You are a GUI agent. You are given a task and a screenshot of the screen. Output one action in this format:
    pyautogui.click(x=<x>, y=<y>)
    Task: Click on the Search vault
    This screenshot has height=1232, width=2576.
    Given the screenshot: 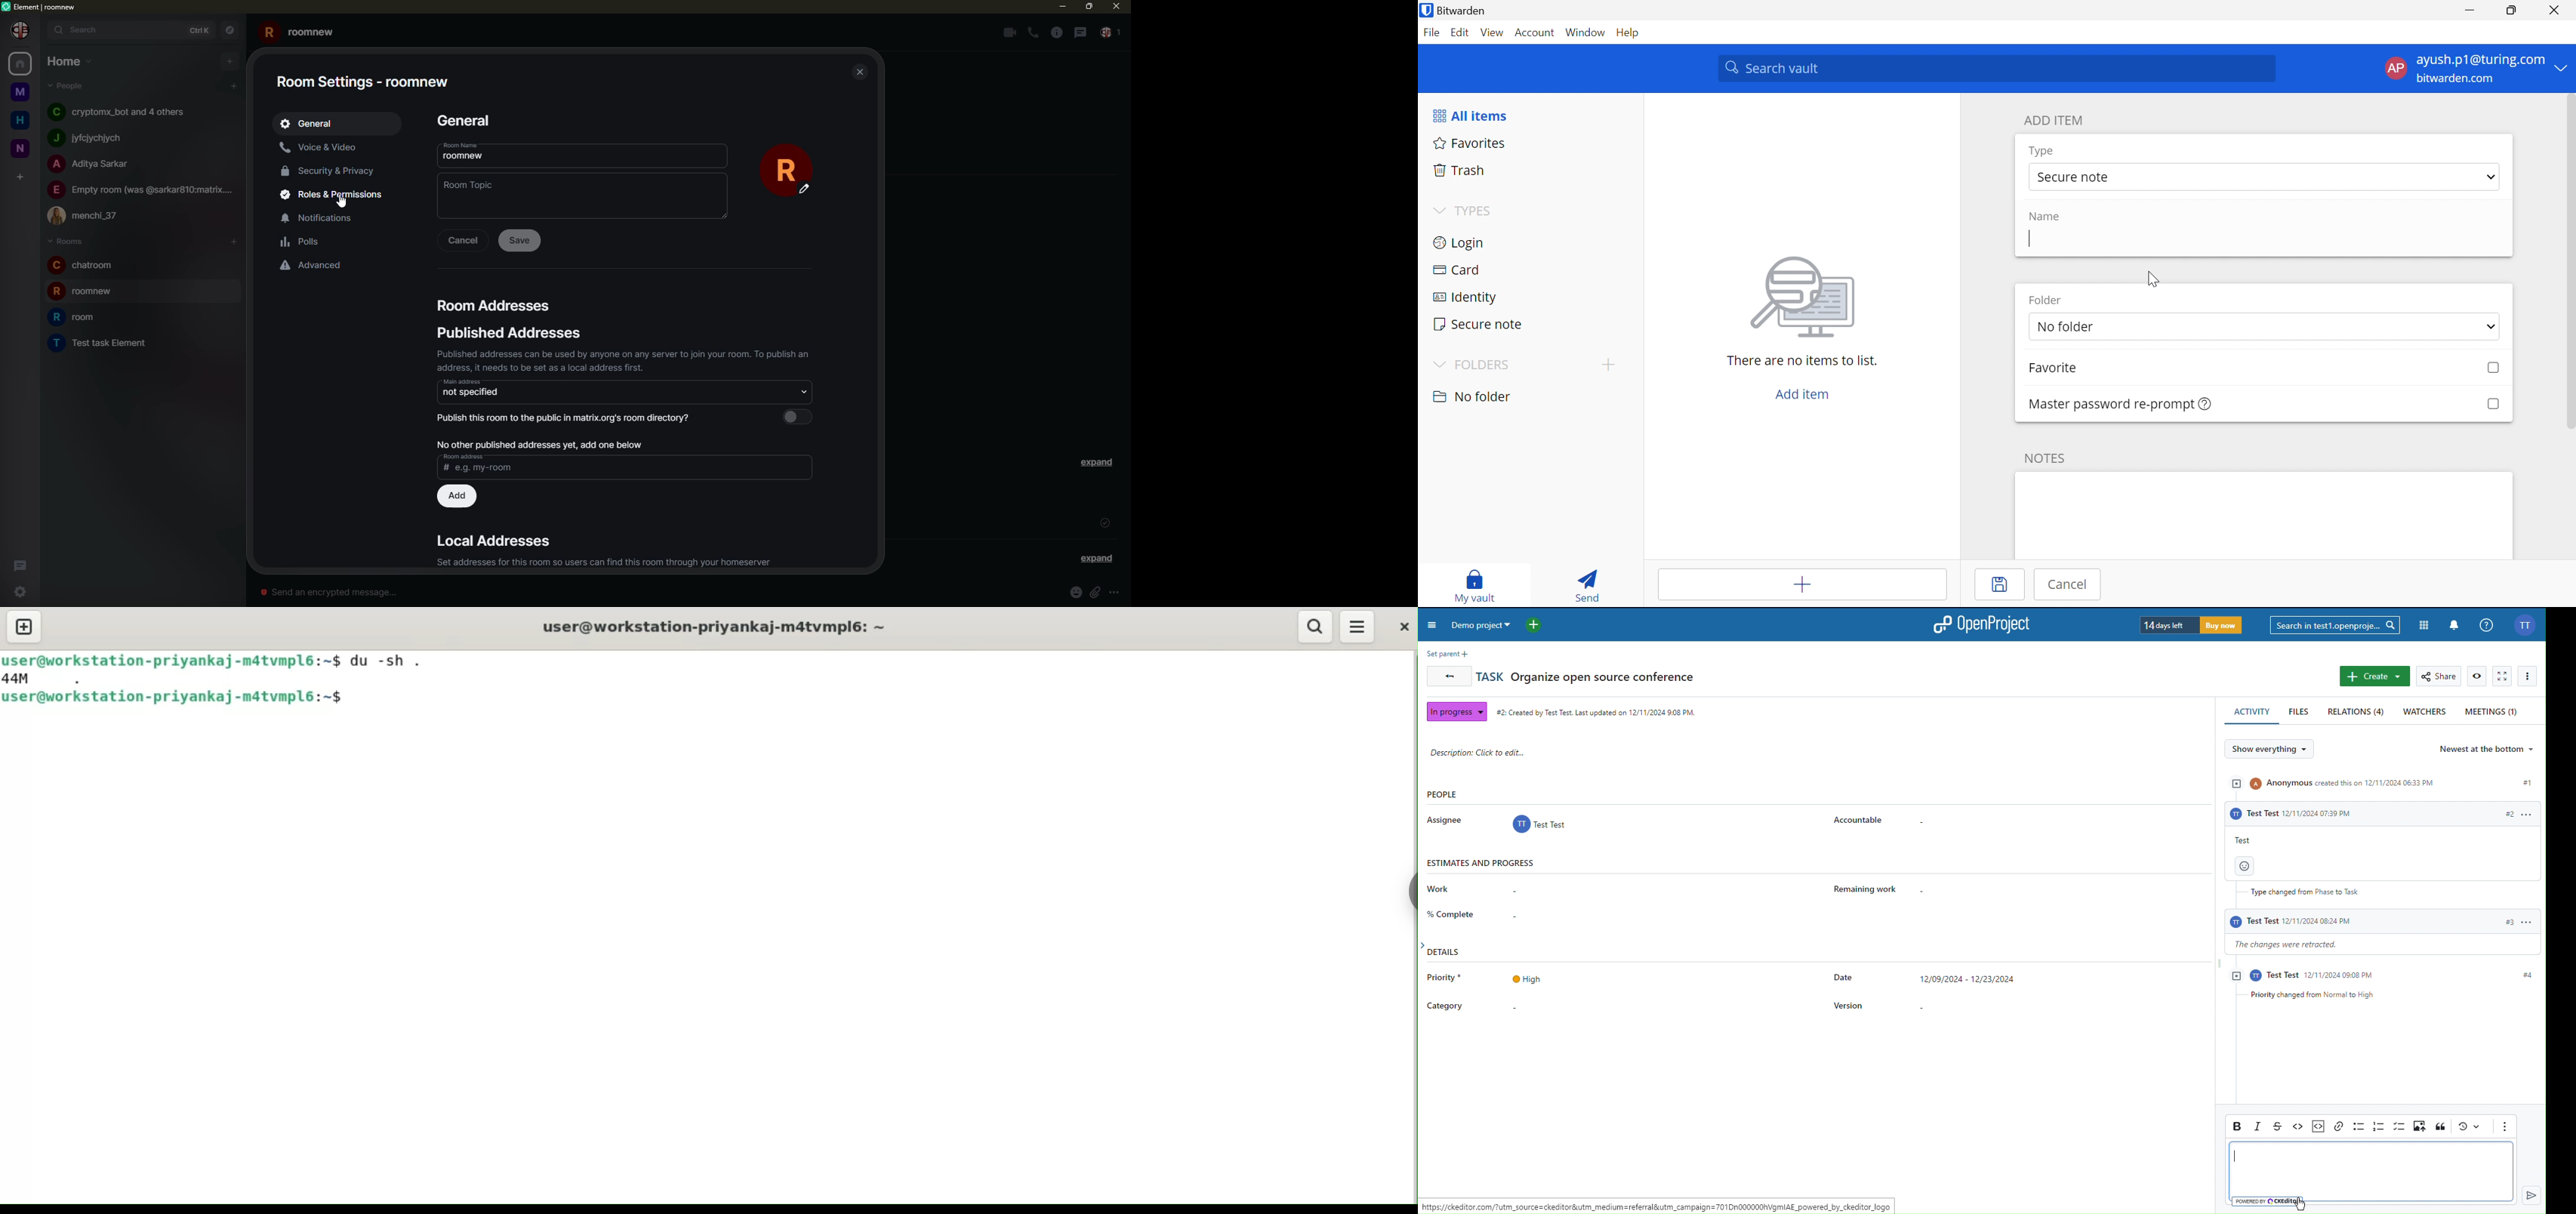 What is the action you would take?
    pyautogui.click(x=1996, y=68)
    